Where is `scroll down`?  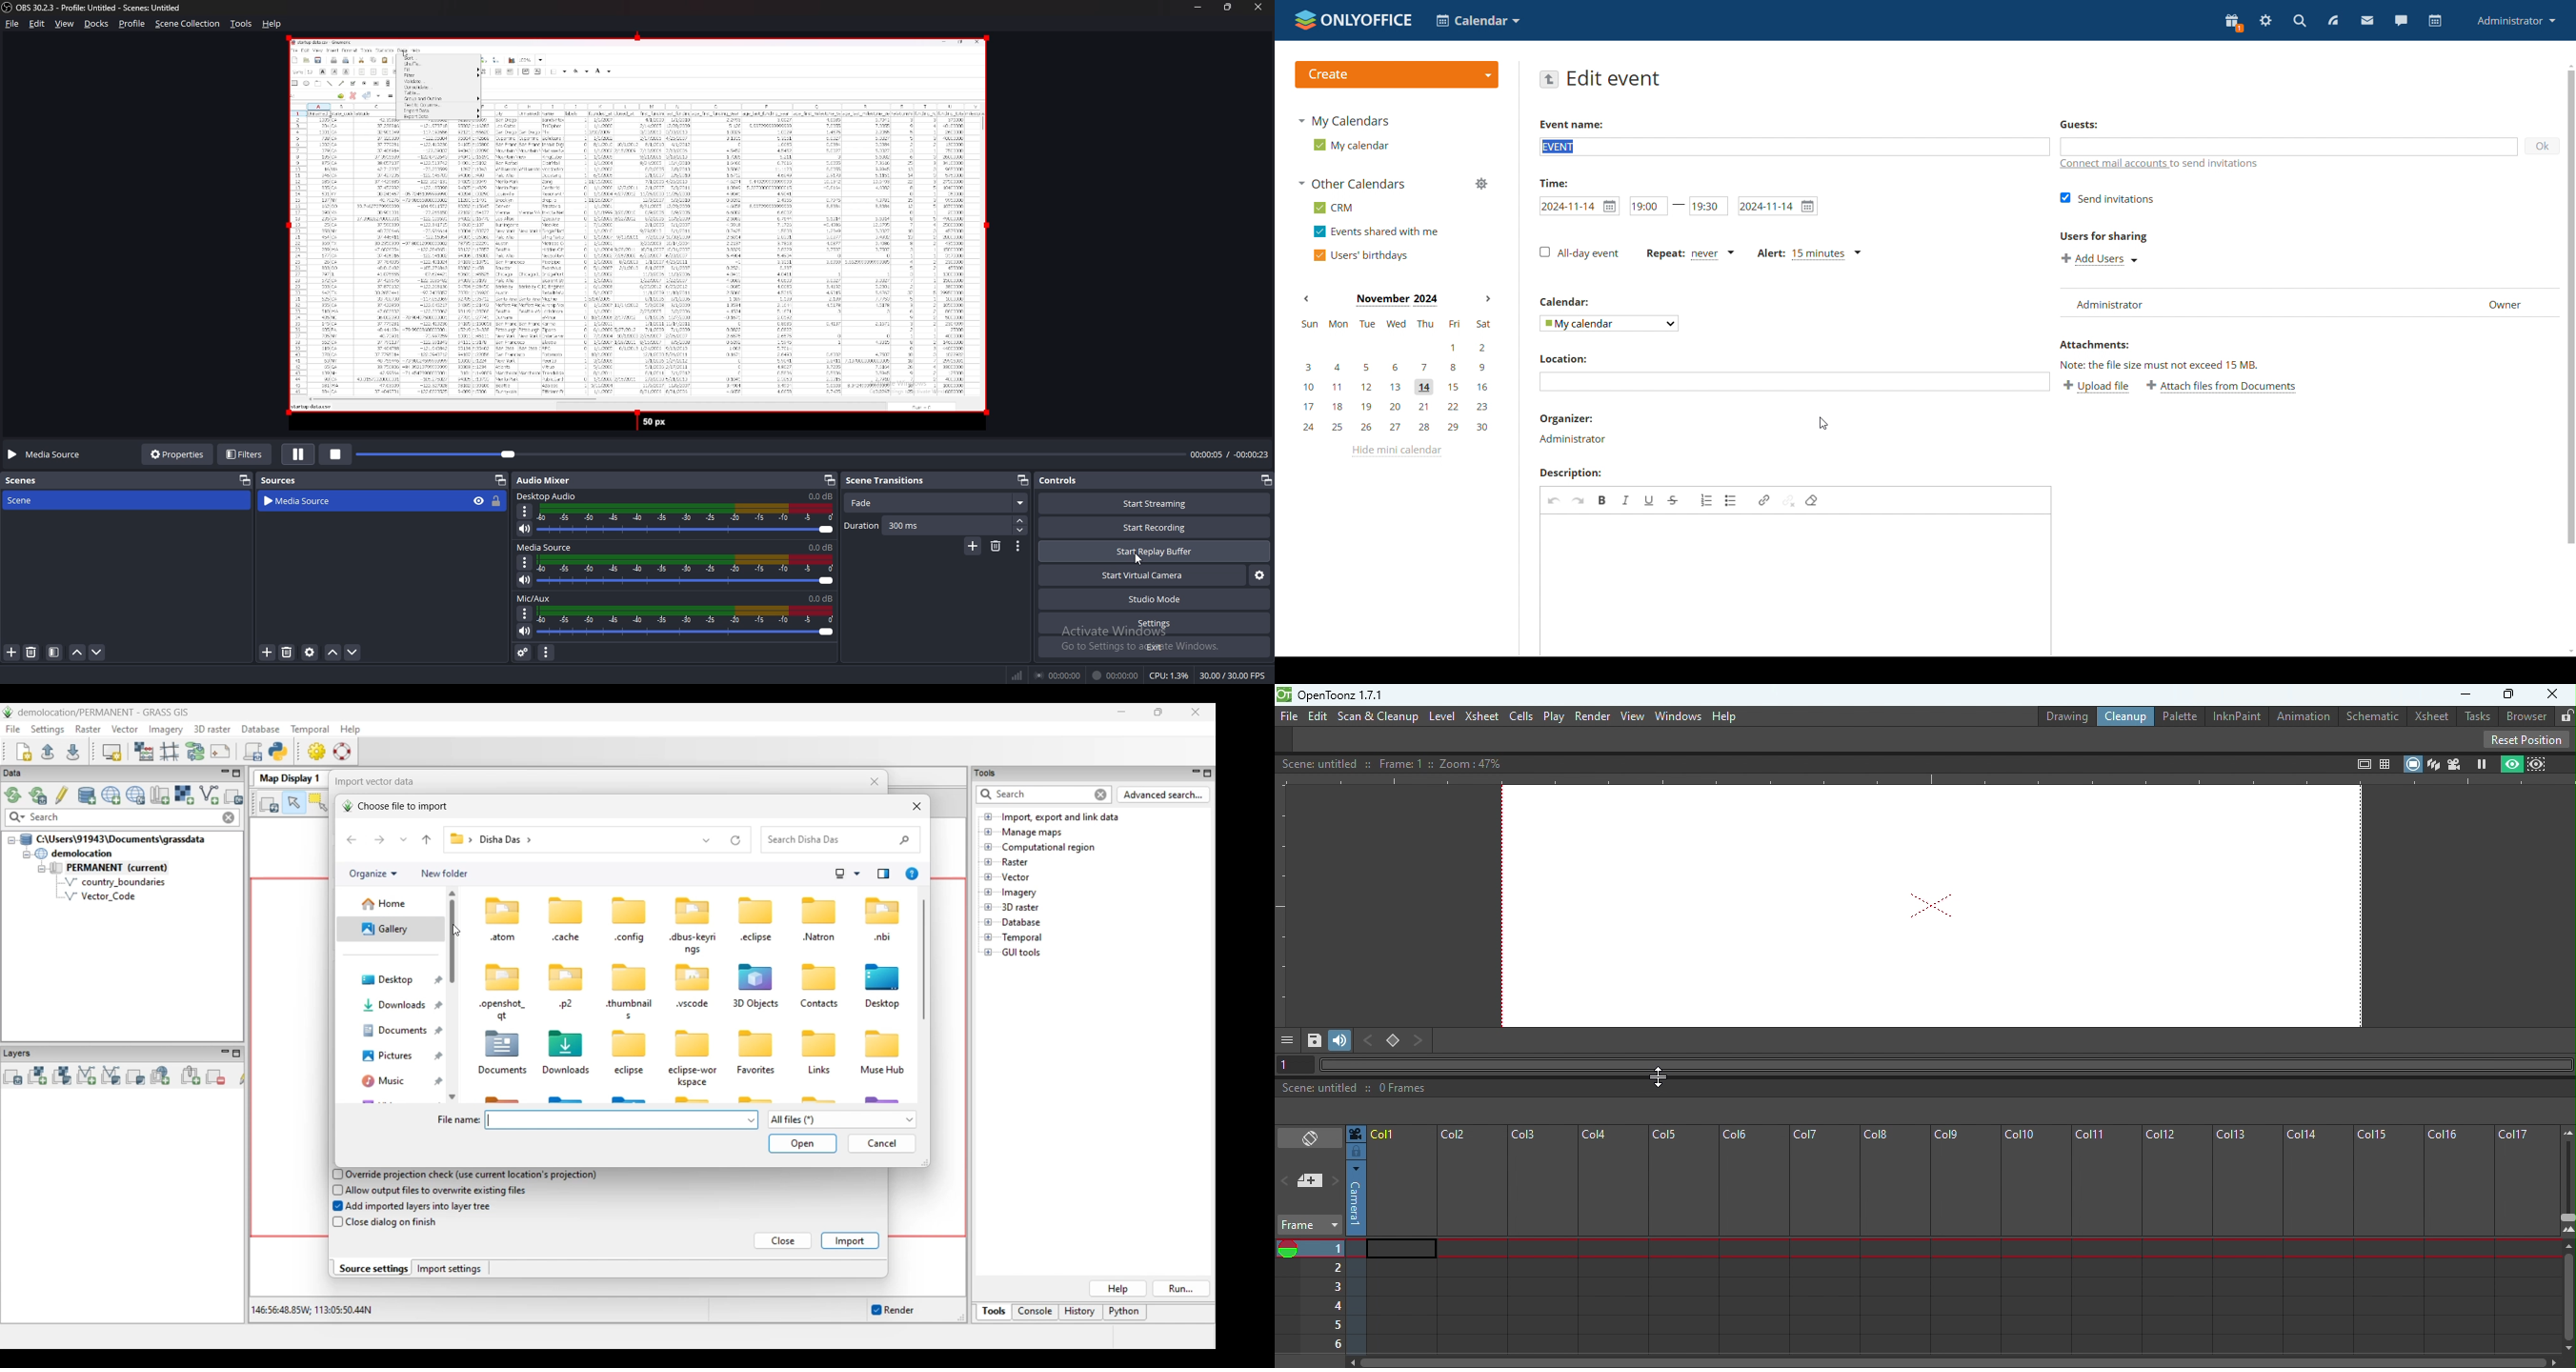 scroll down is located at coordinates (2568, 652).